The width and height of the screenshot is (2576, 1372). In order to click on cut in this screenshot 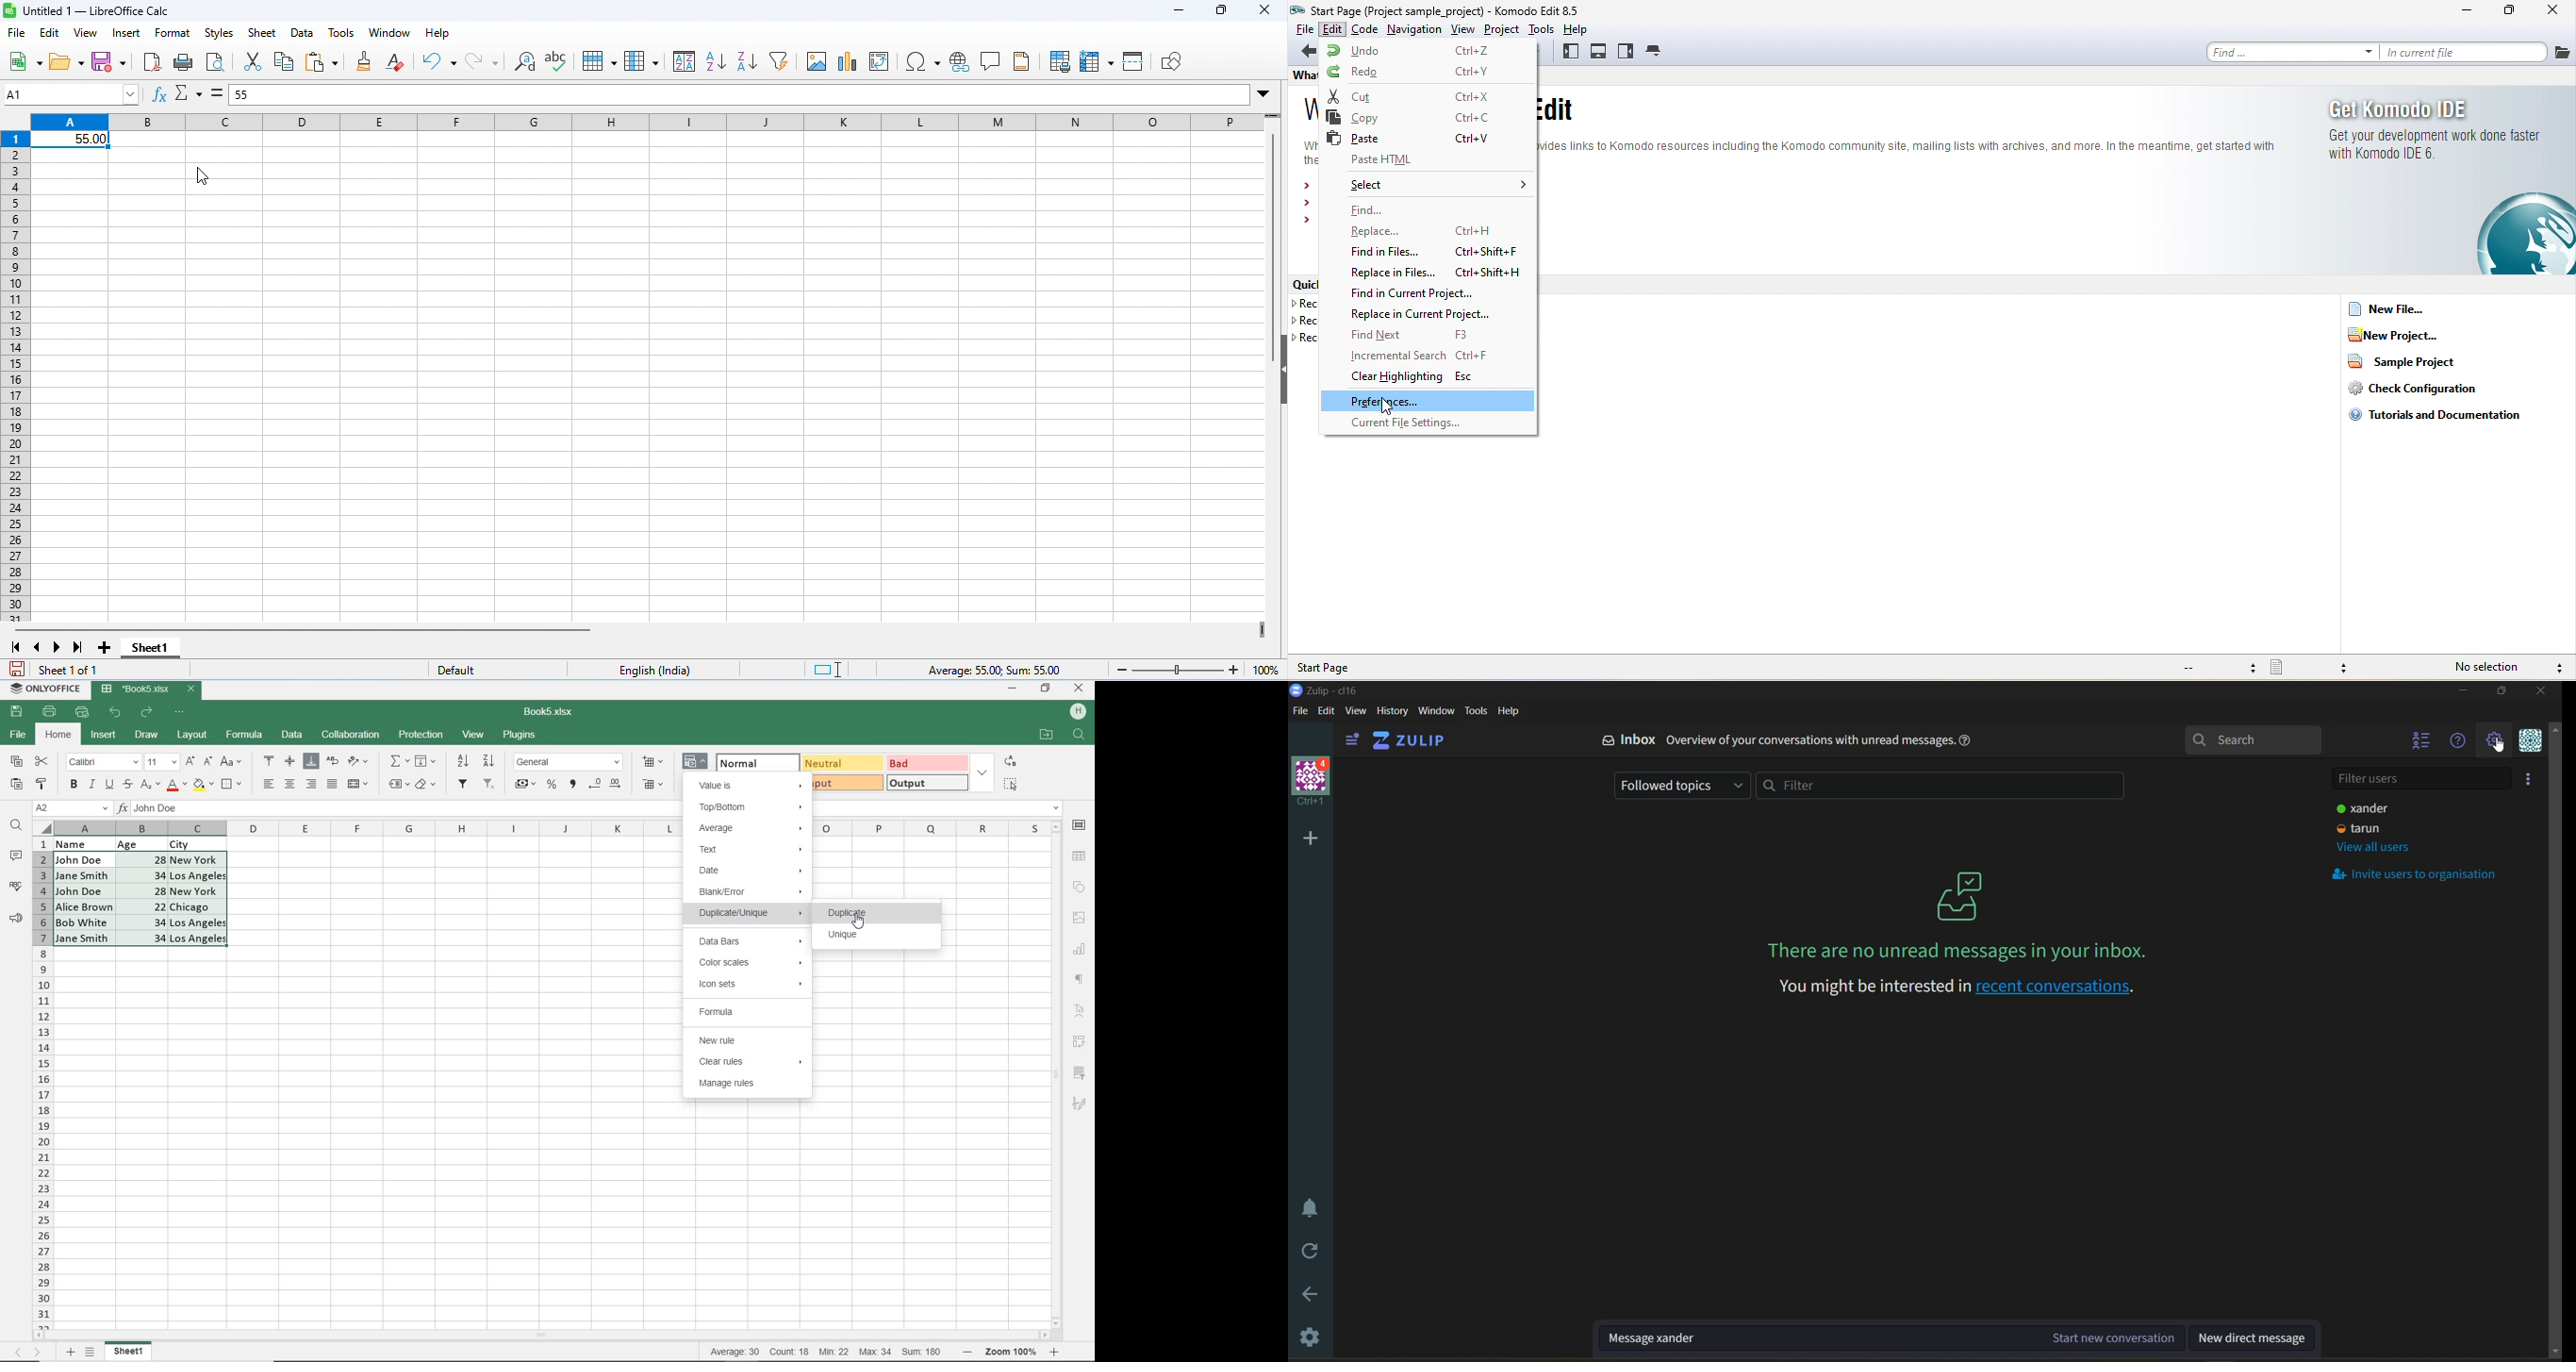, I will do `click(1426, 95)`.